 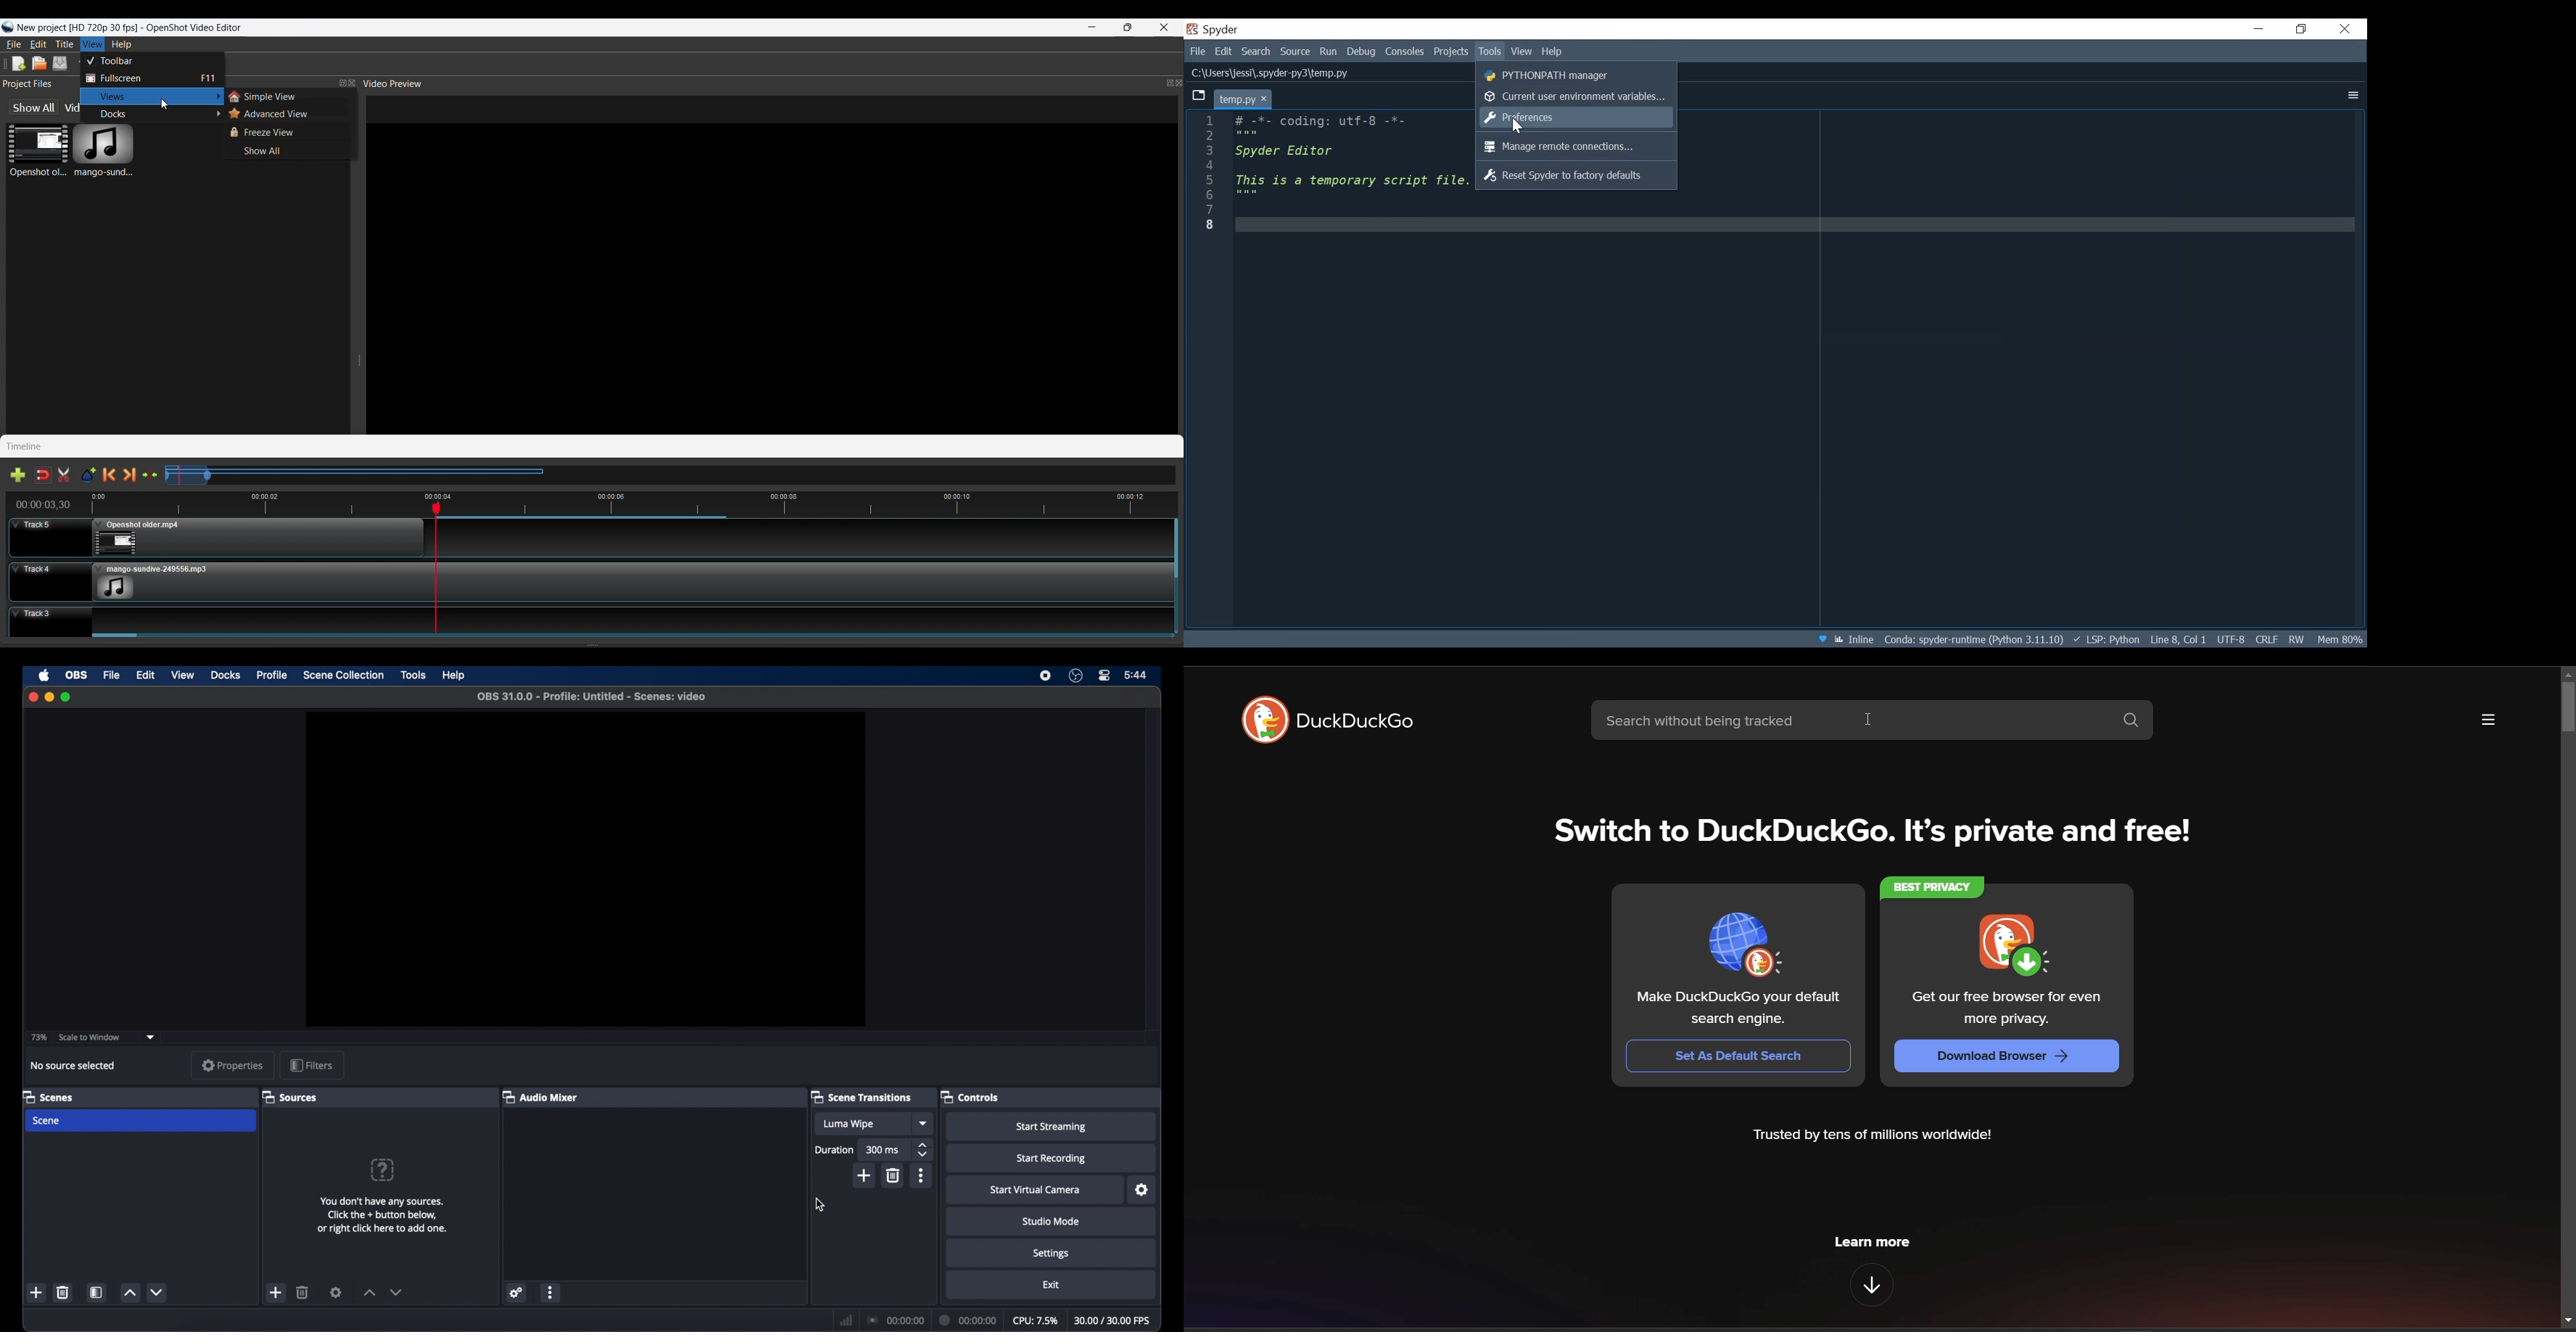 I want to click on scene filters, so click(x=96, y=1292).